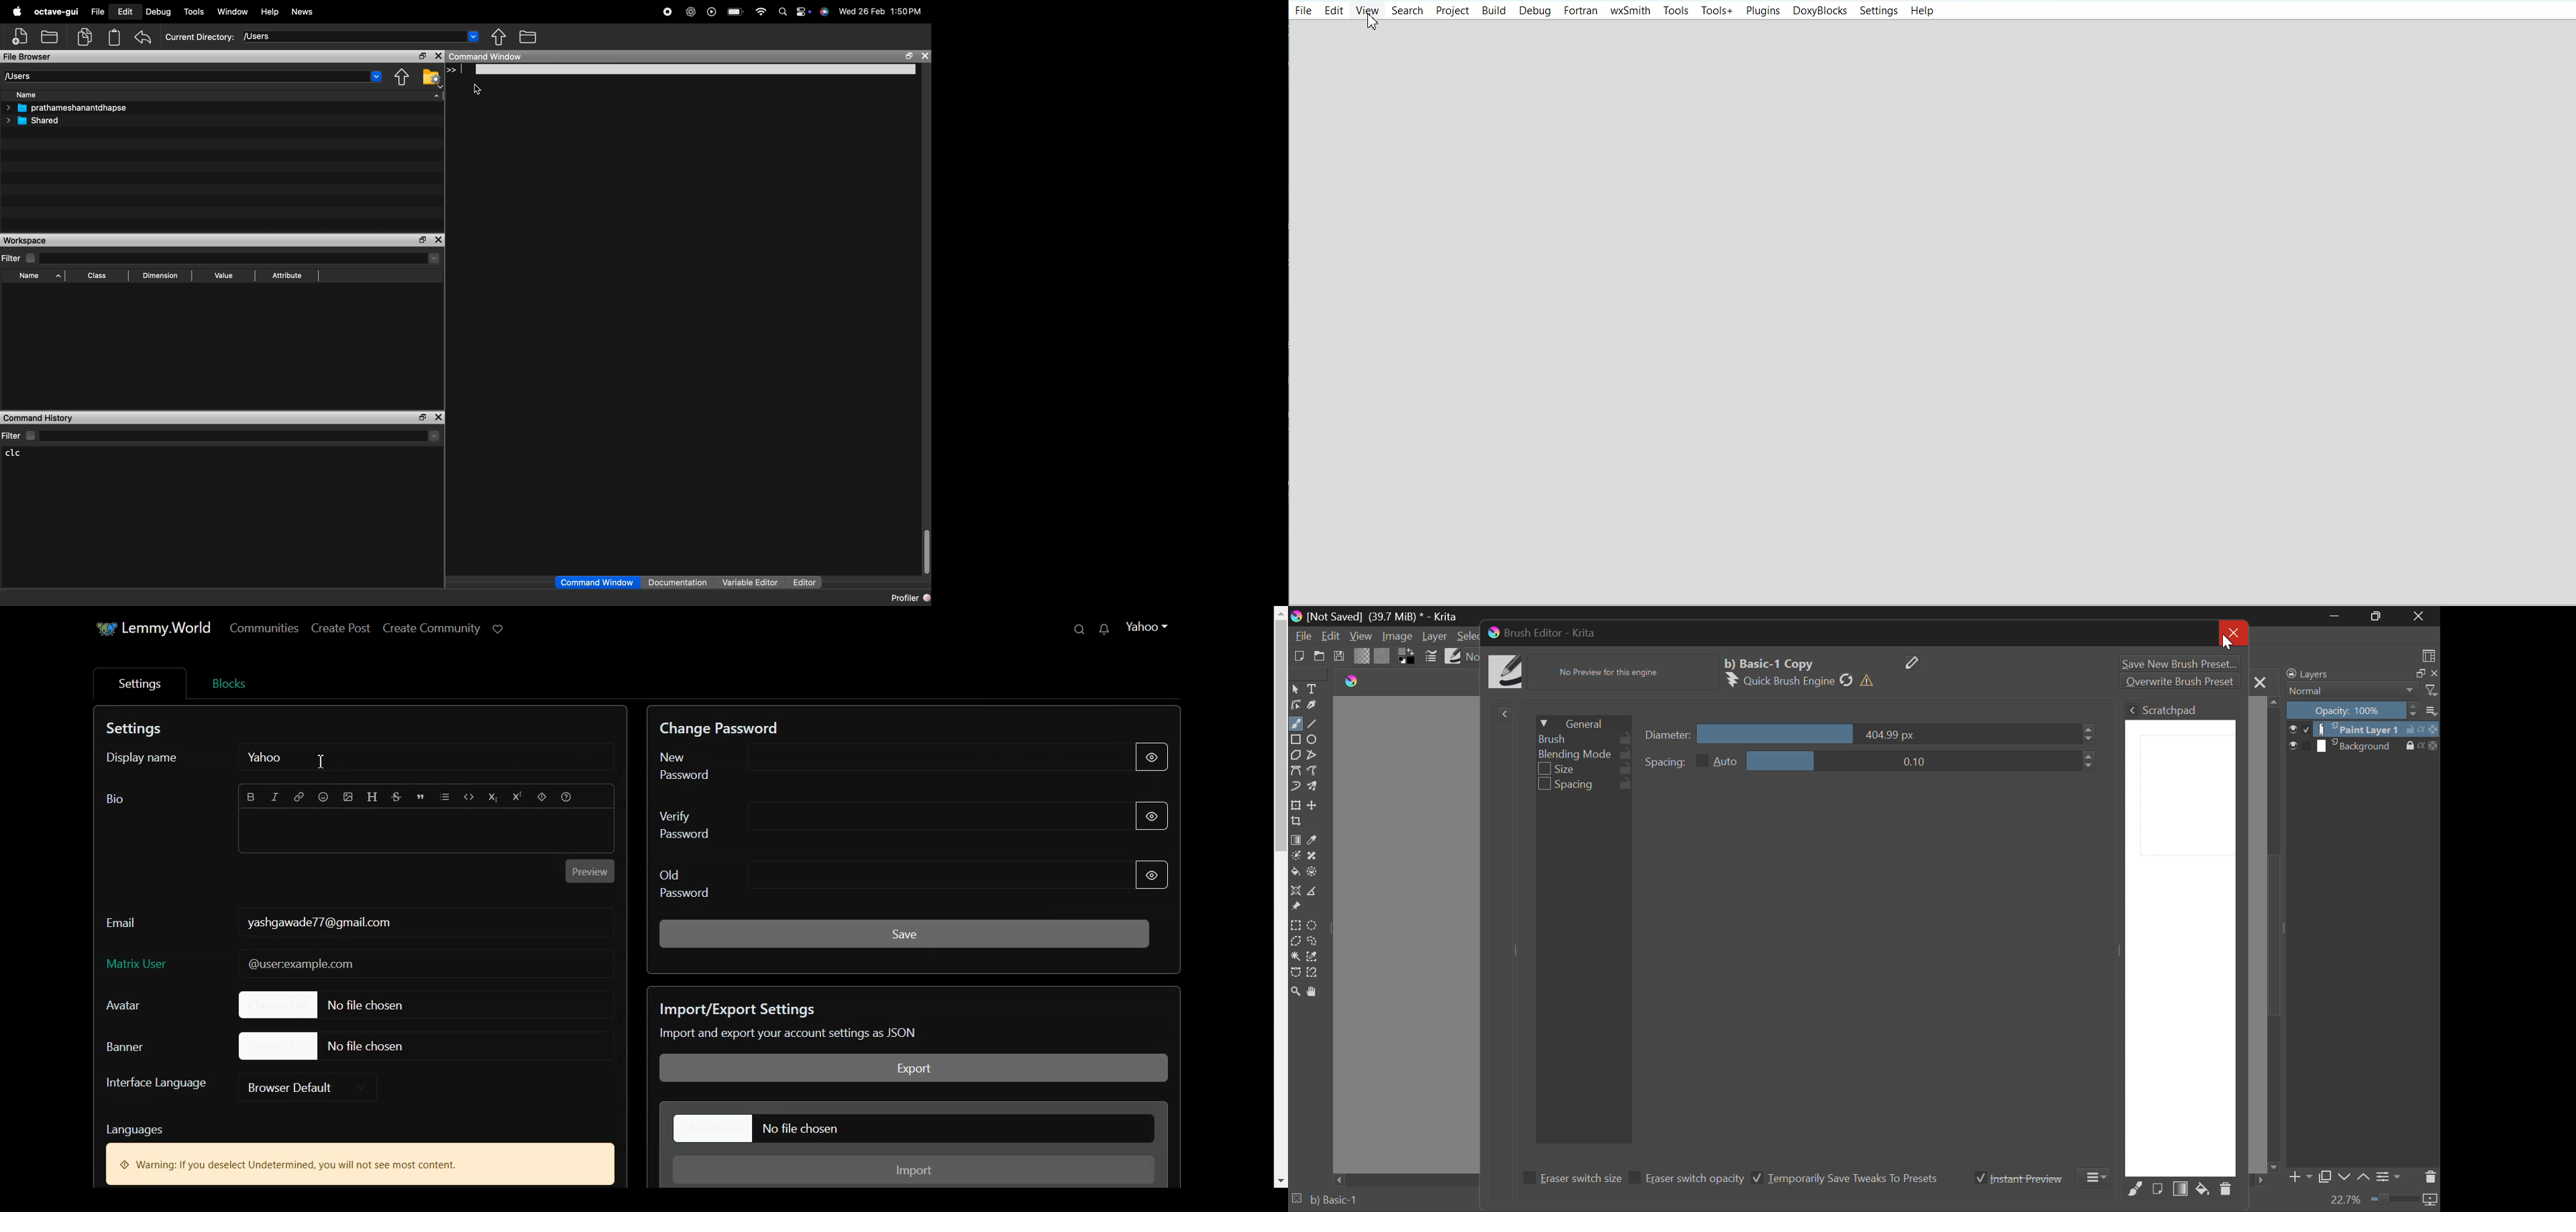  I want to click on Subscript, so click(493, 798).